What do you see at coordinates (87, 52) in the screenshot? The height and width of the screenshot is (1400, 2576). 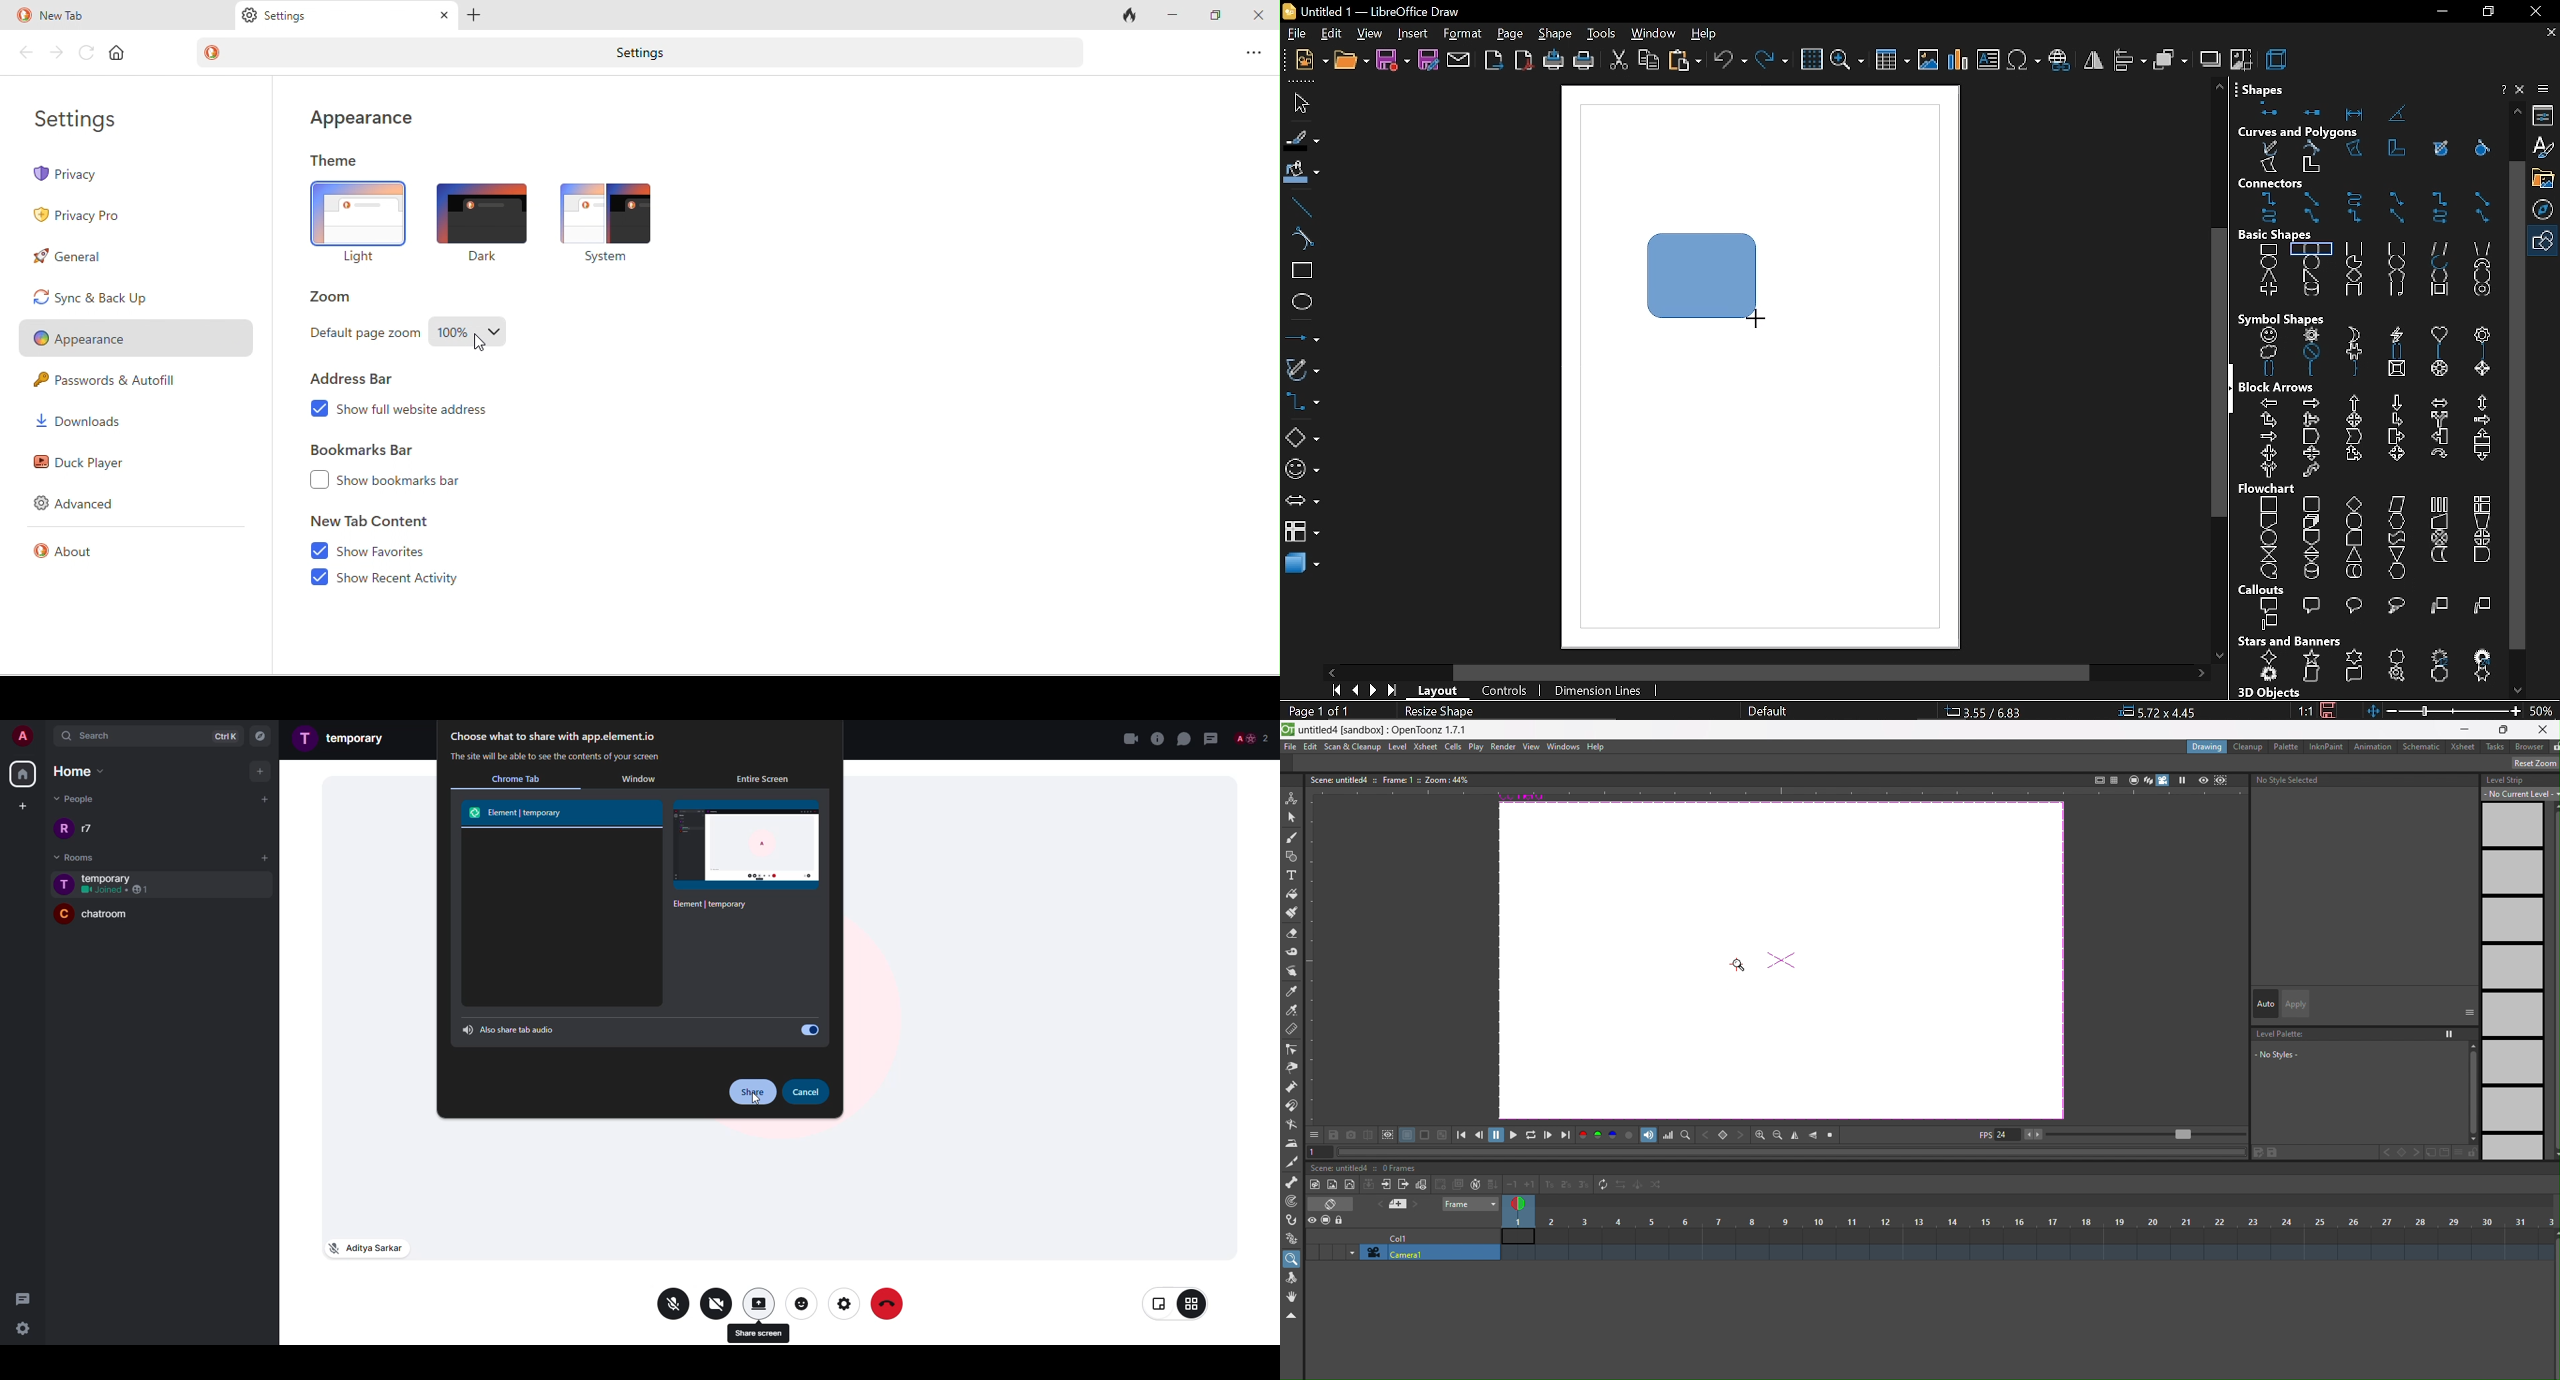 I see `reload page` at bounding box center [87, 52].